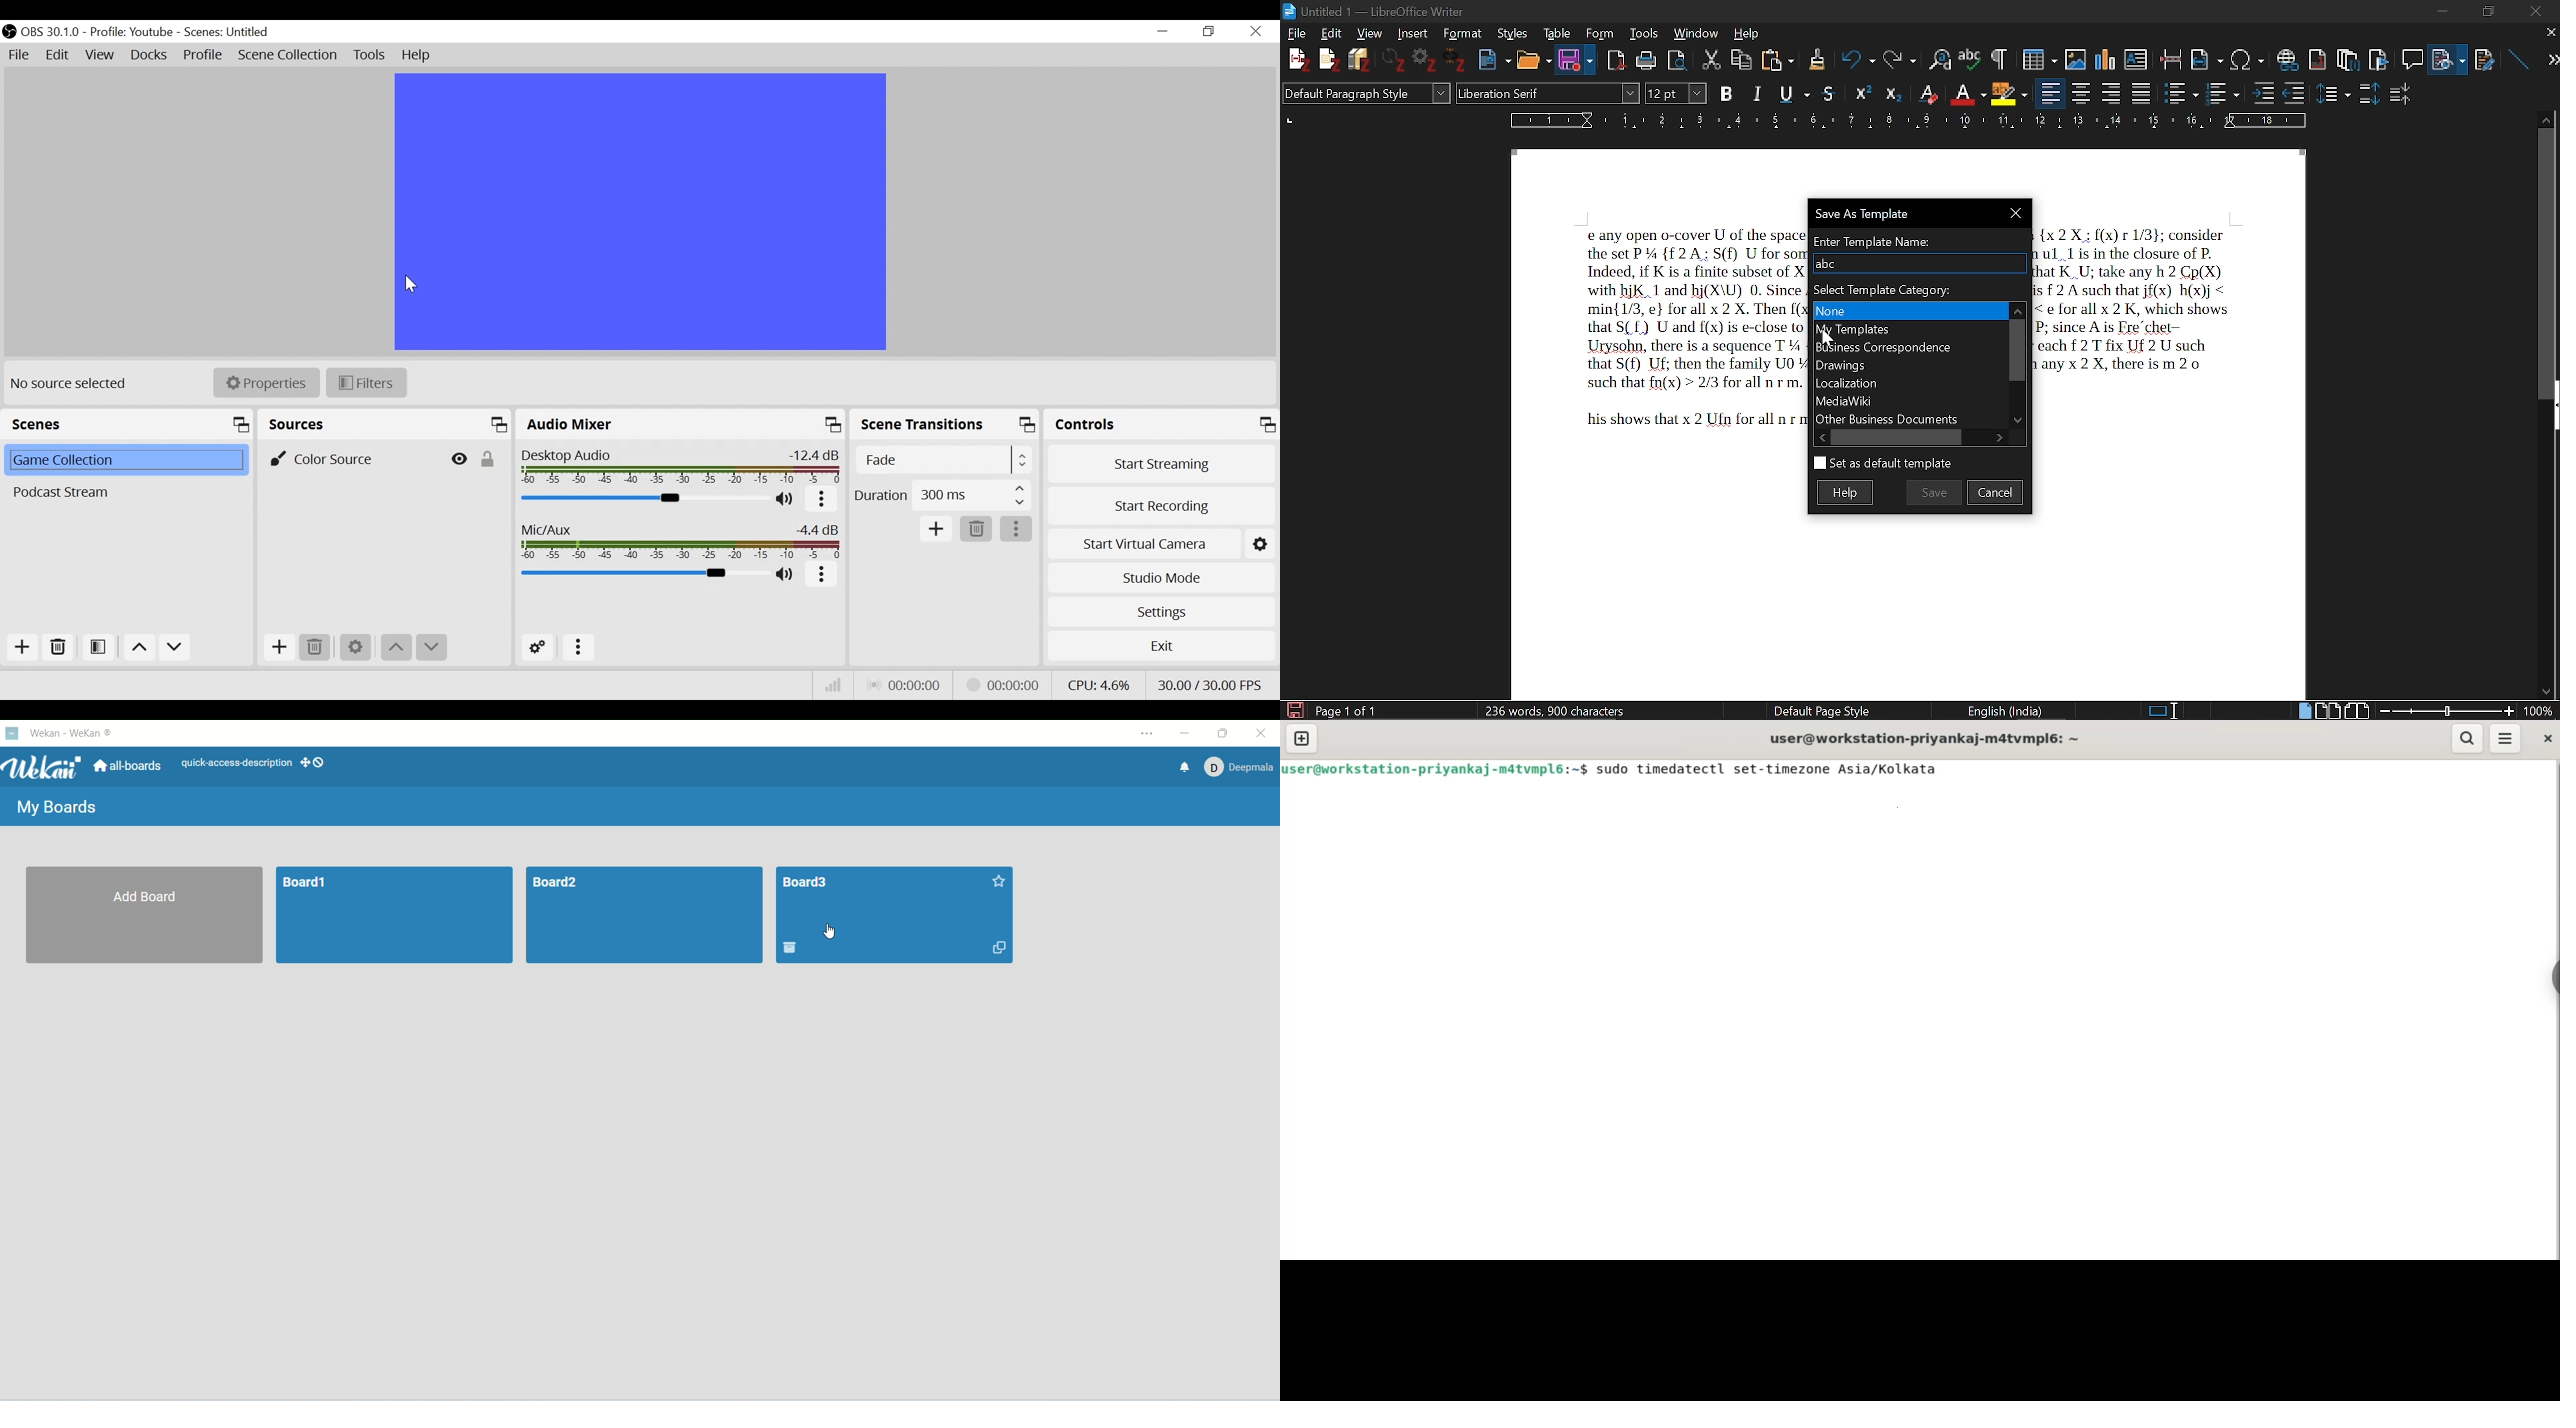 This screenshot has height=1428, width=2576. What do you see at coordinates (279, 649) in the screenshot?
I see `Add ` at bounding box center [279, 649].